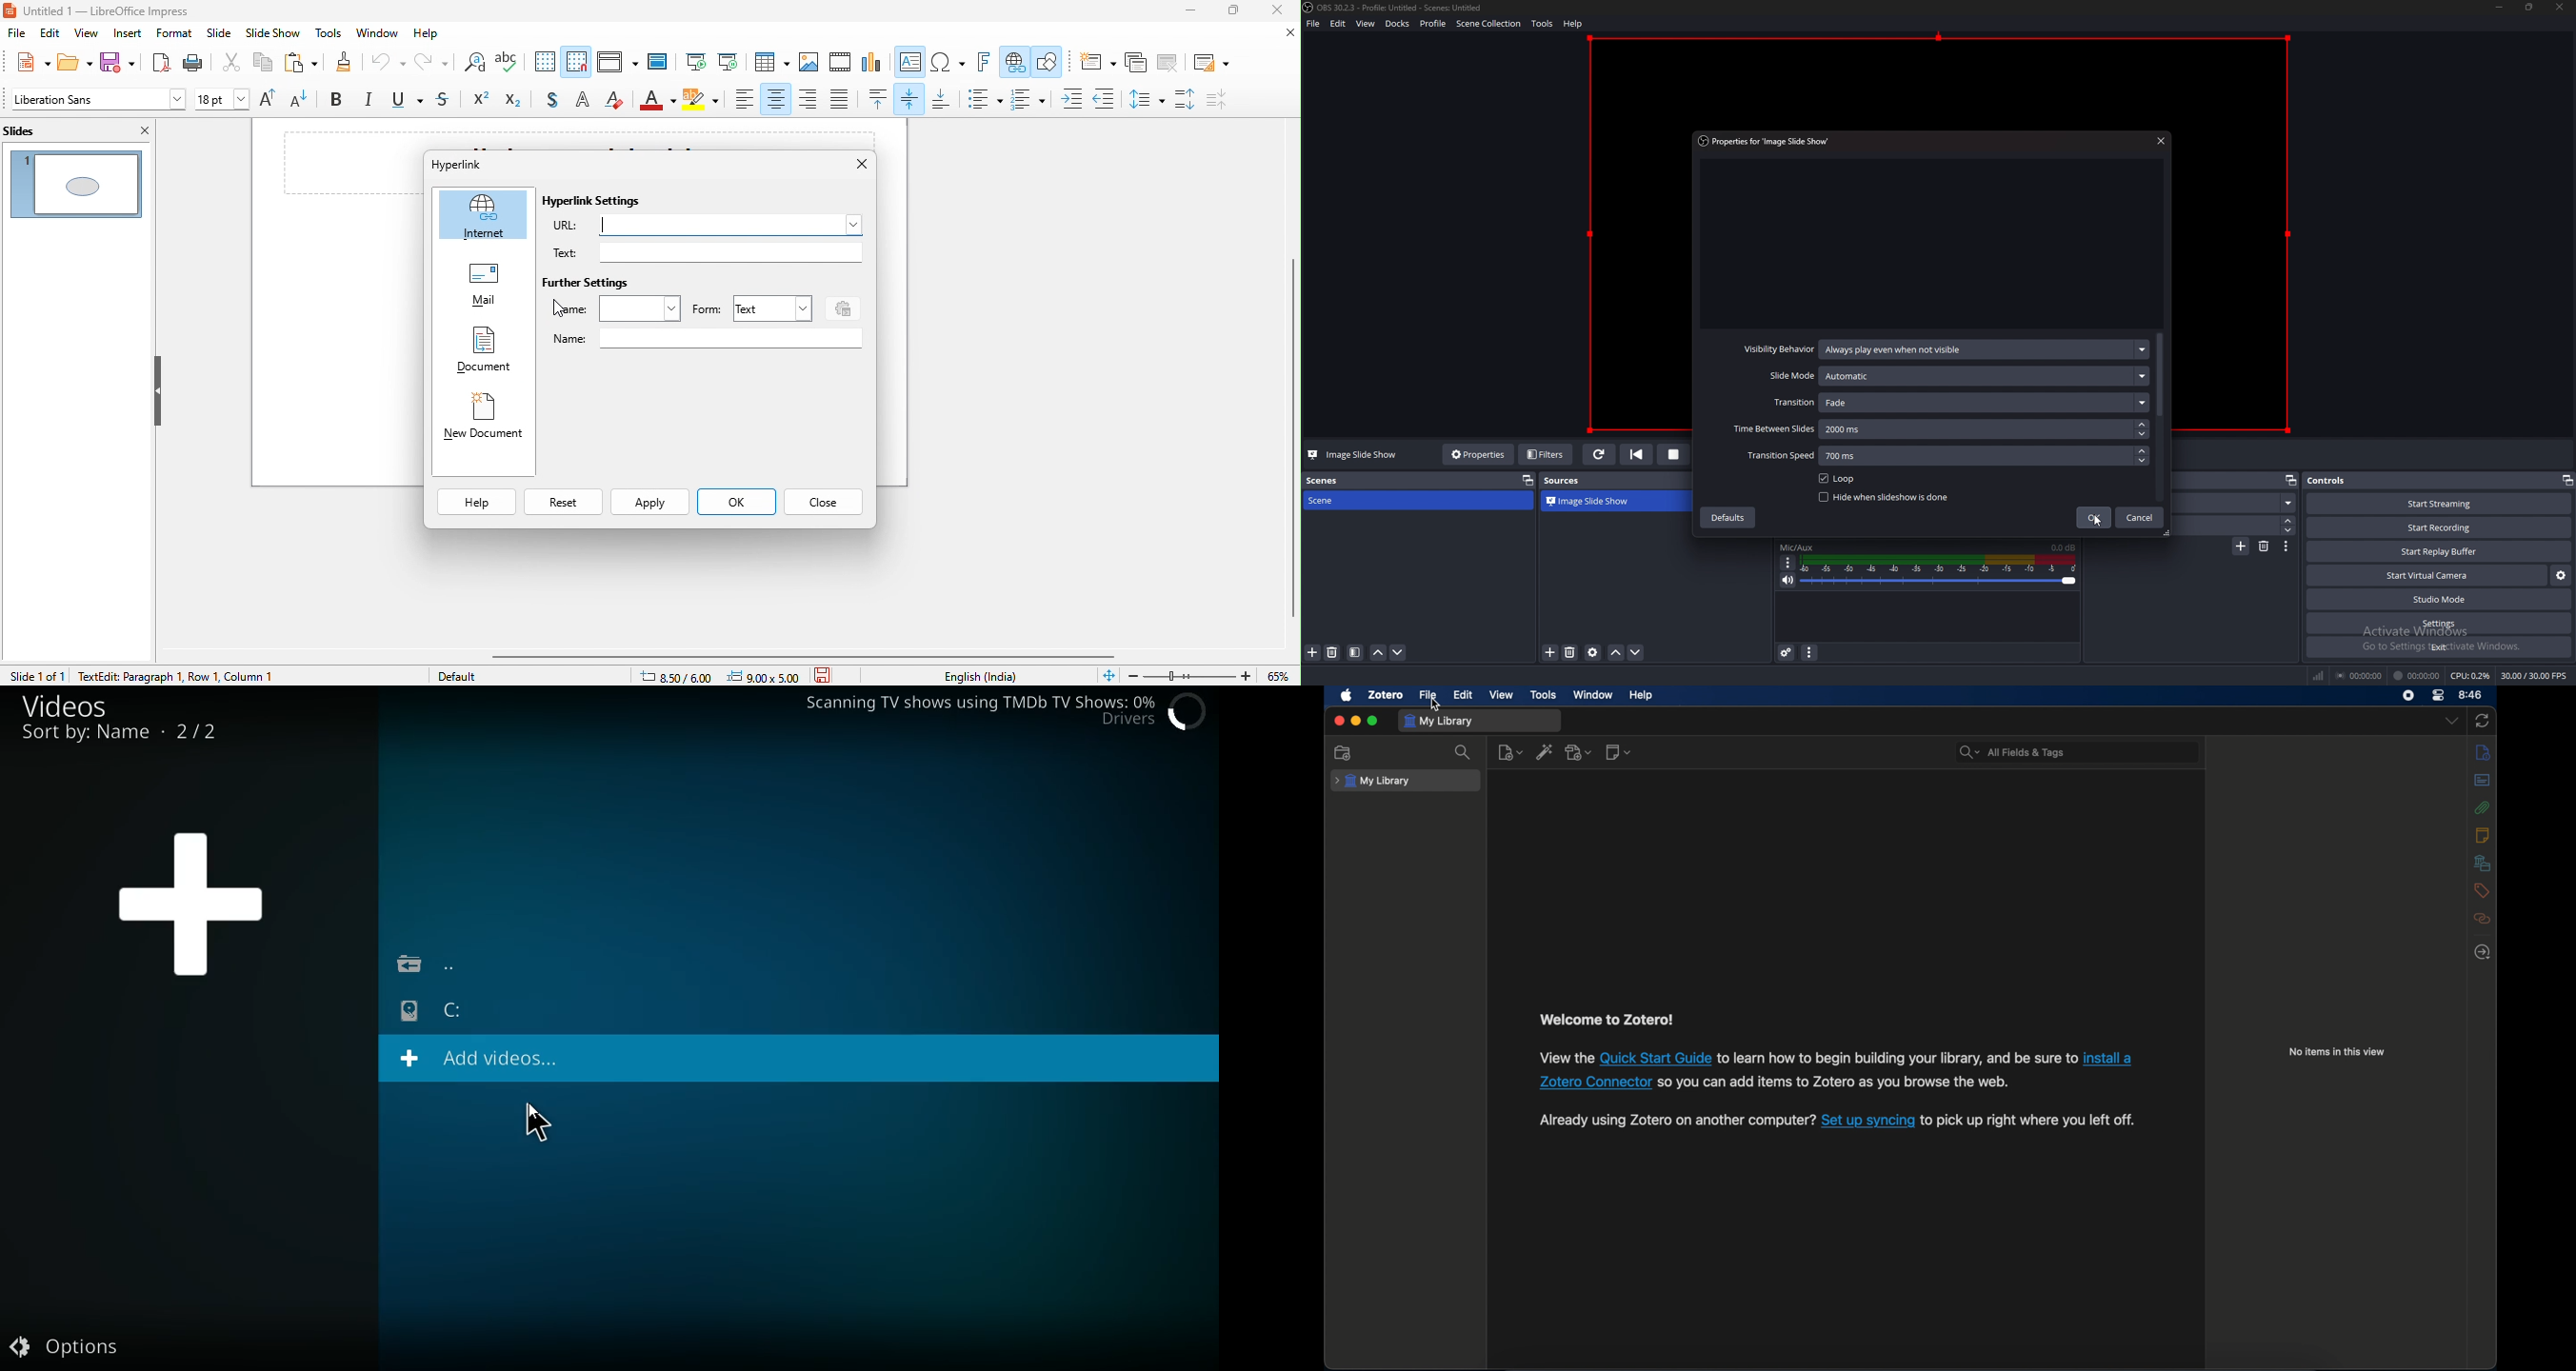 The height and width of the screenshot is (1372, 2576). I want to click on fps, so click(2537, 677).